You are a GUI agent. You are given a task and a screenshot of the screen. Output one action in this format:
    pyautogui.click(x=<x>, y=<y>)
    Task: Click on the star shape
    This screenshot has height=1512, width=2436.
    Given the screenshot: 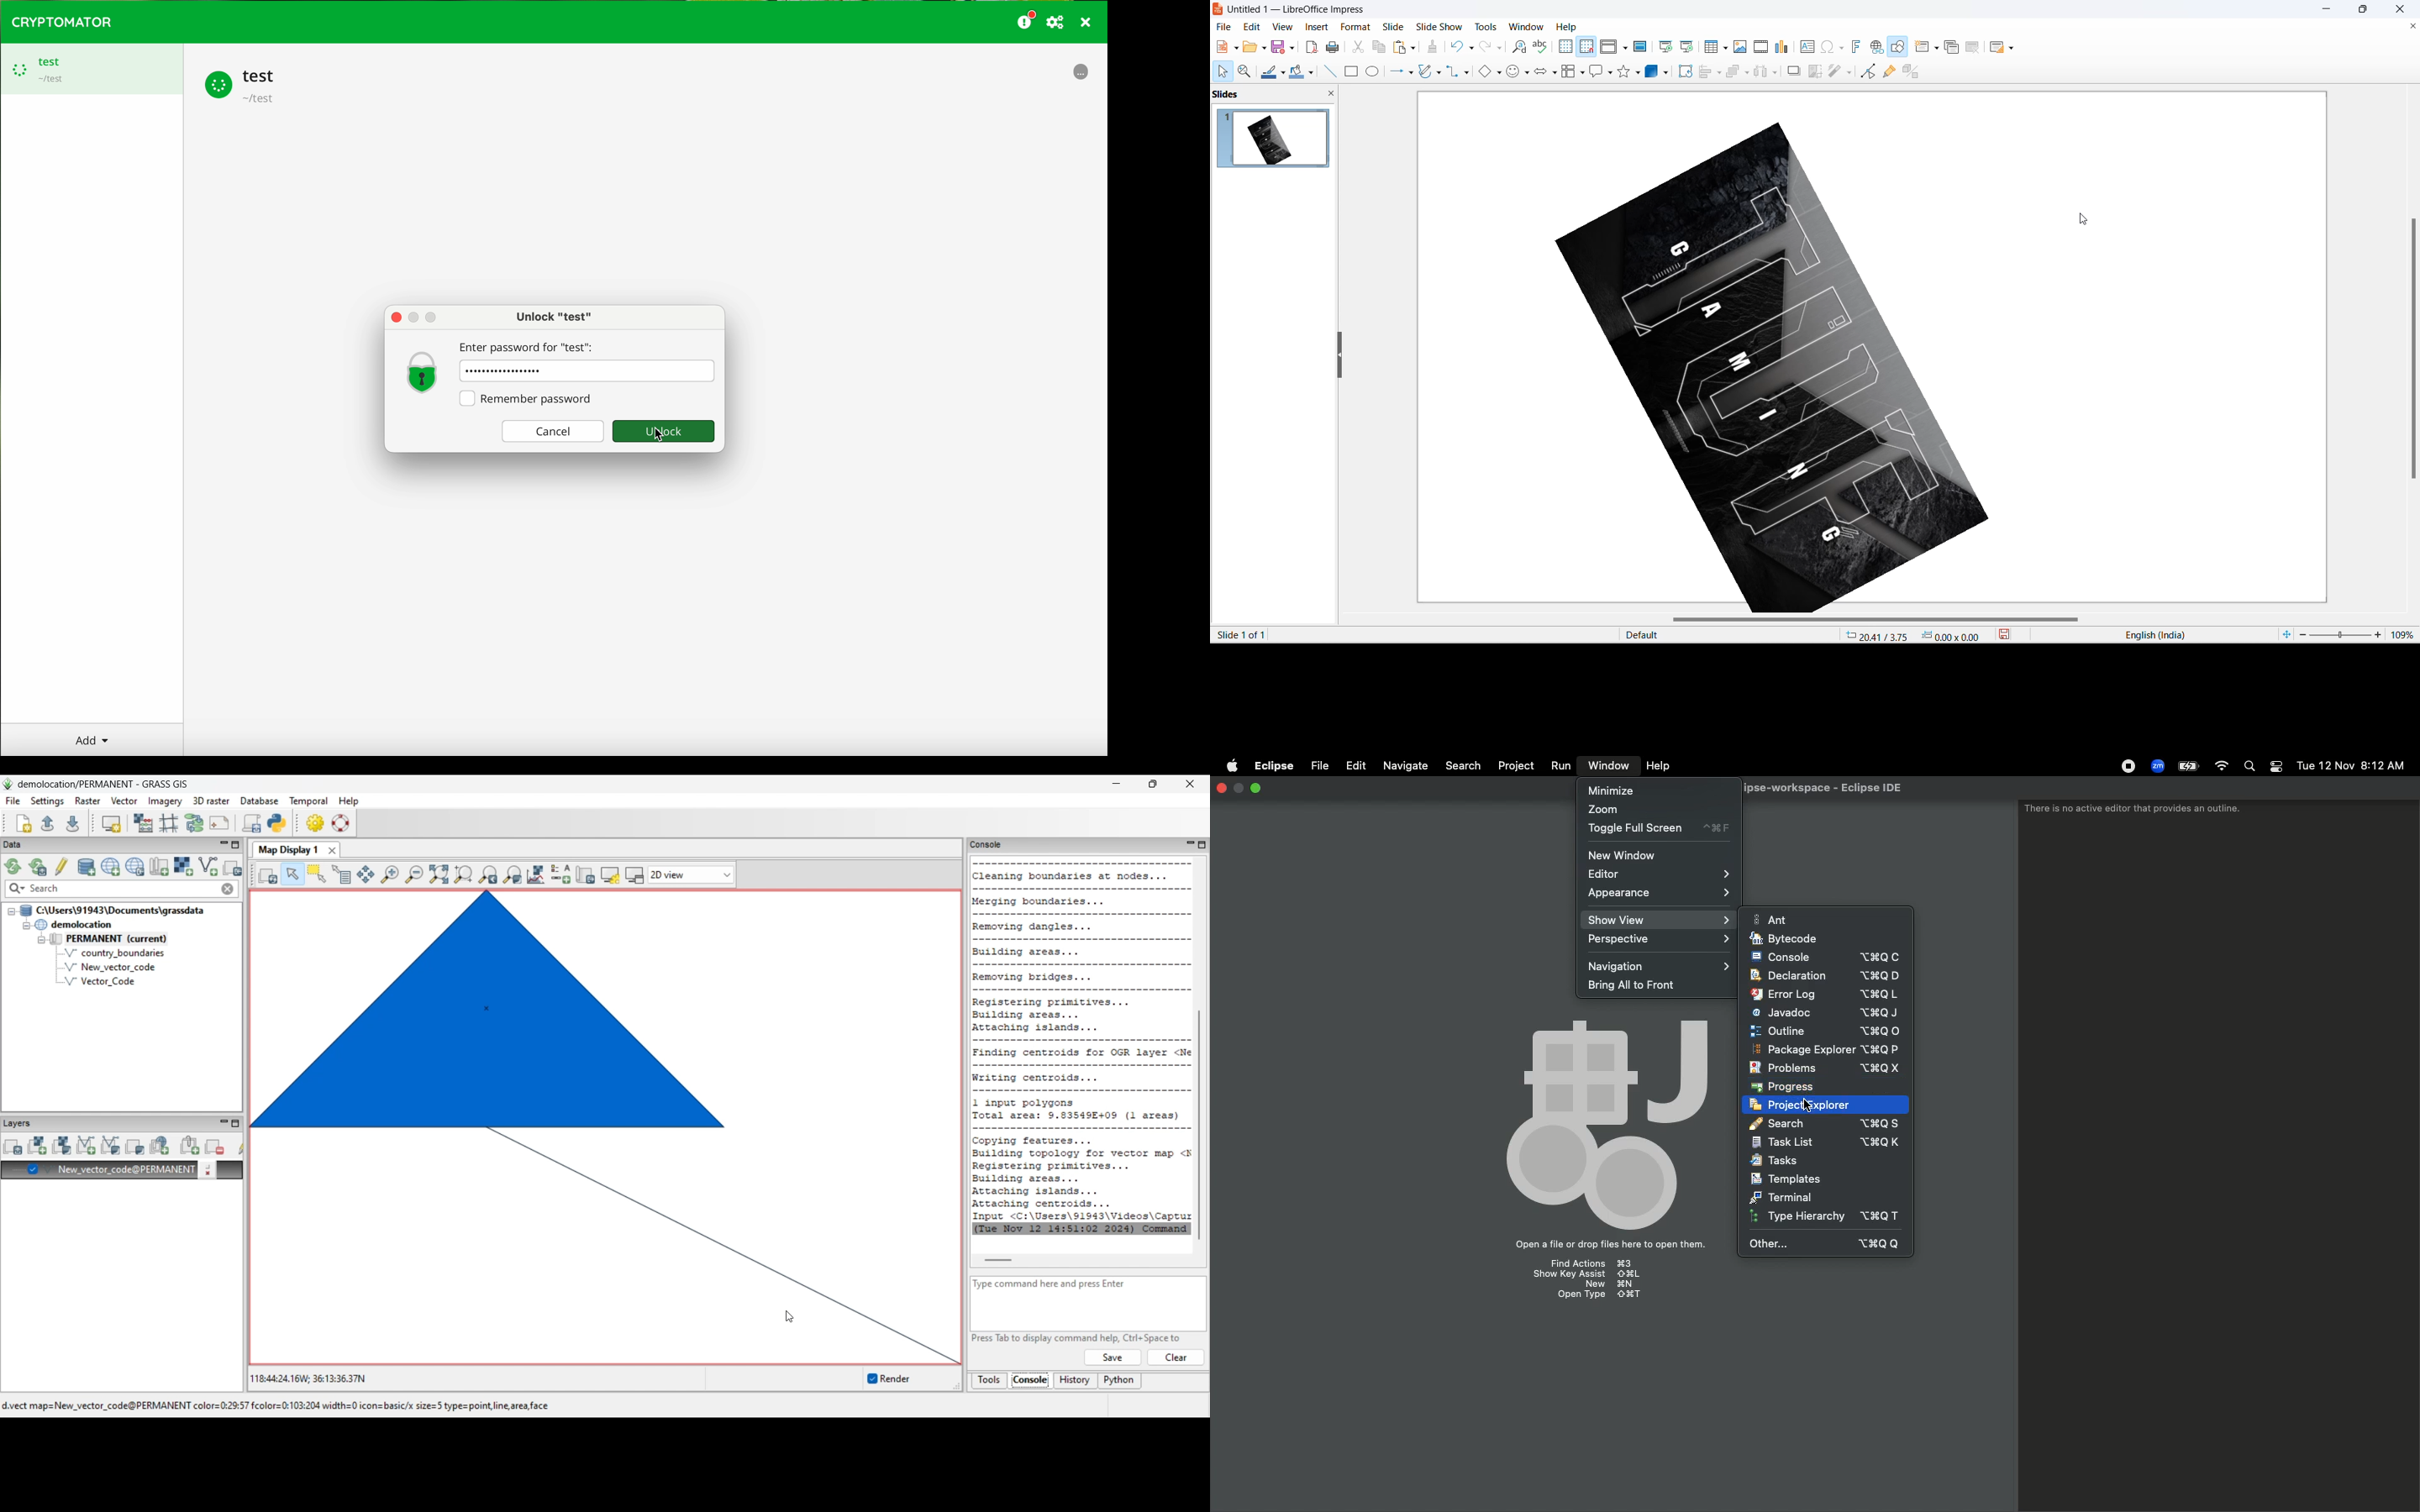 What is the action you would take?
    pyautogui.click(x=1623, y=72)
    